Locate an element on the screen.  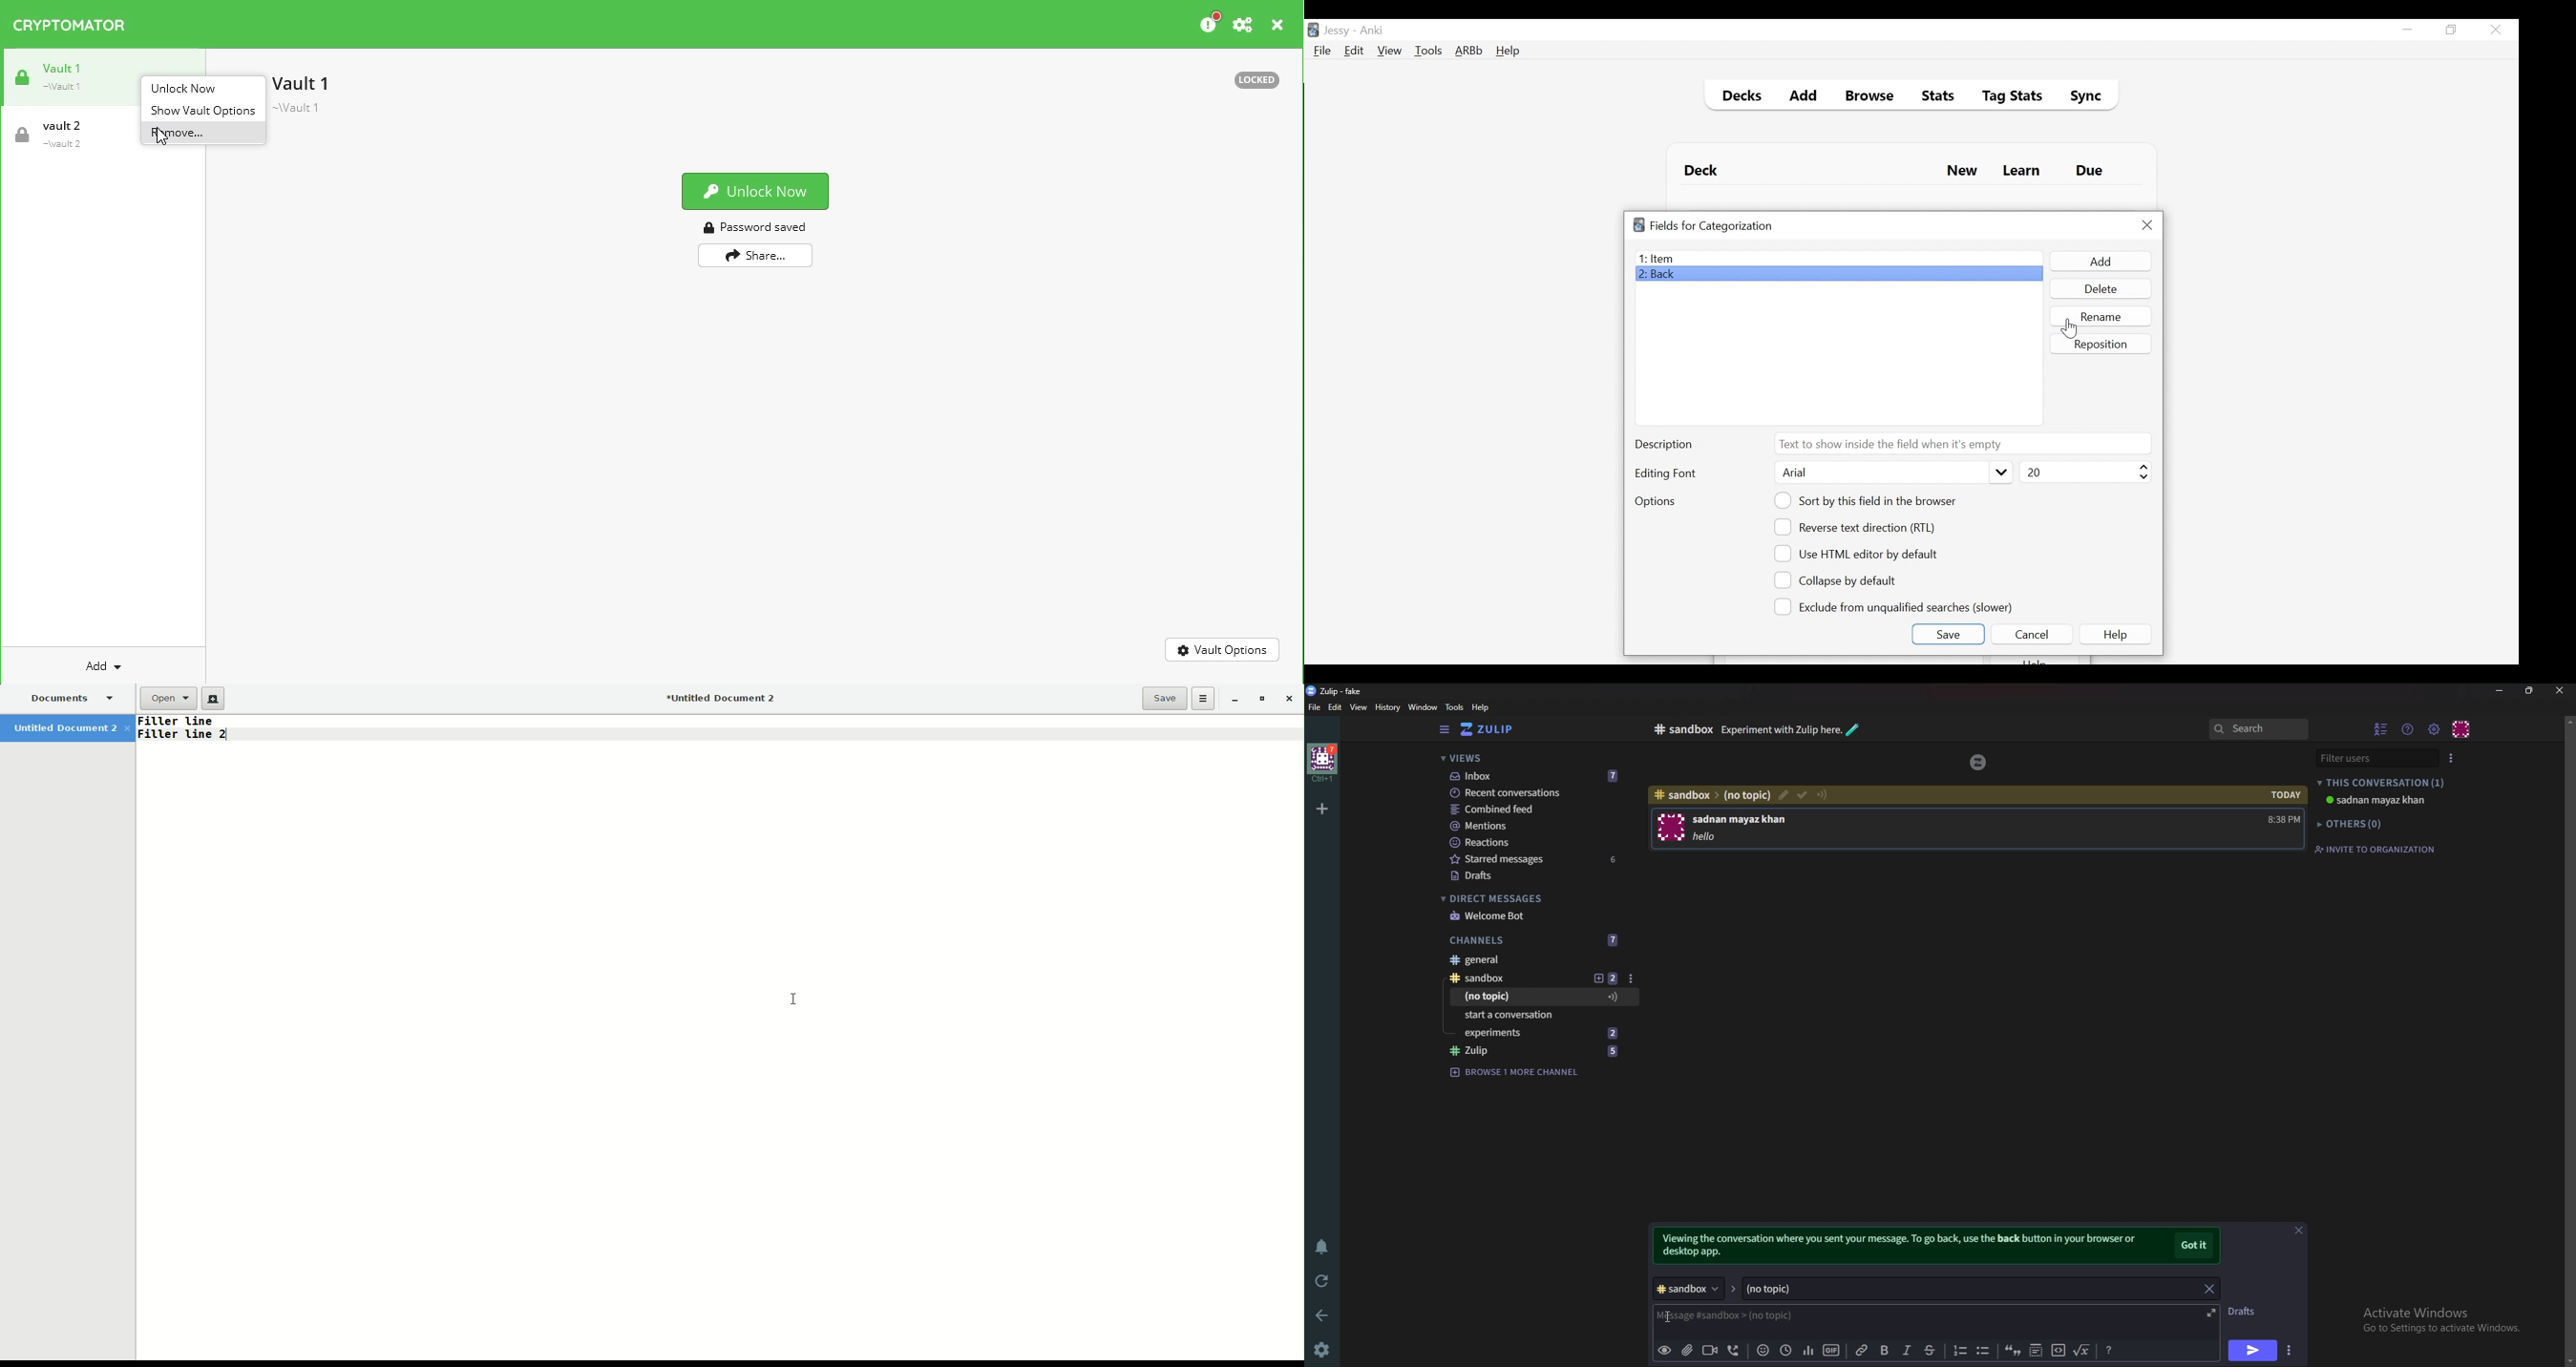
Inbox 7 is located at coordinates (1537, 777).